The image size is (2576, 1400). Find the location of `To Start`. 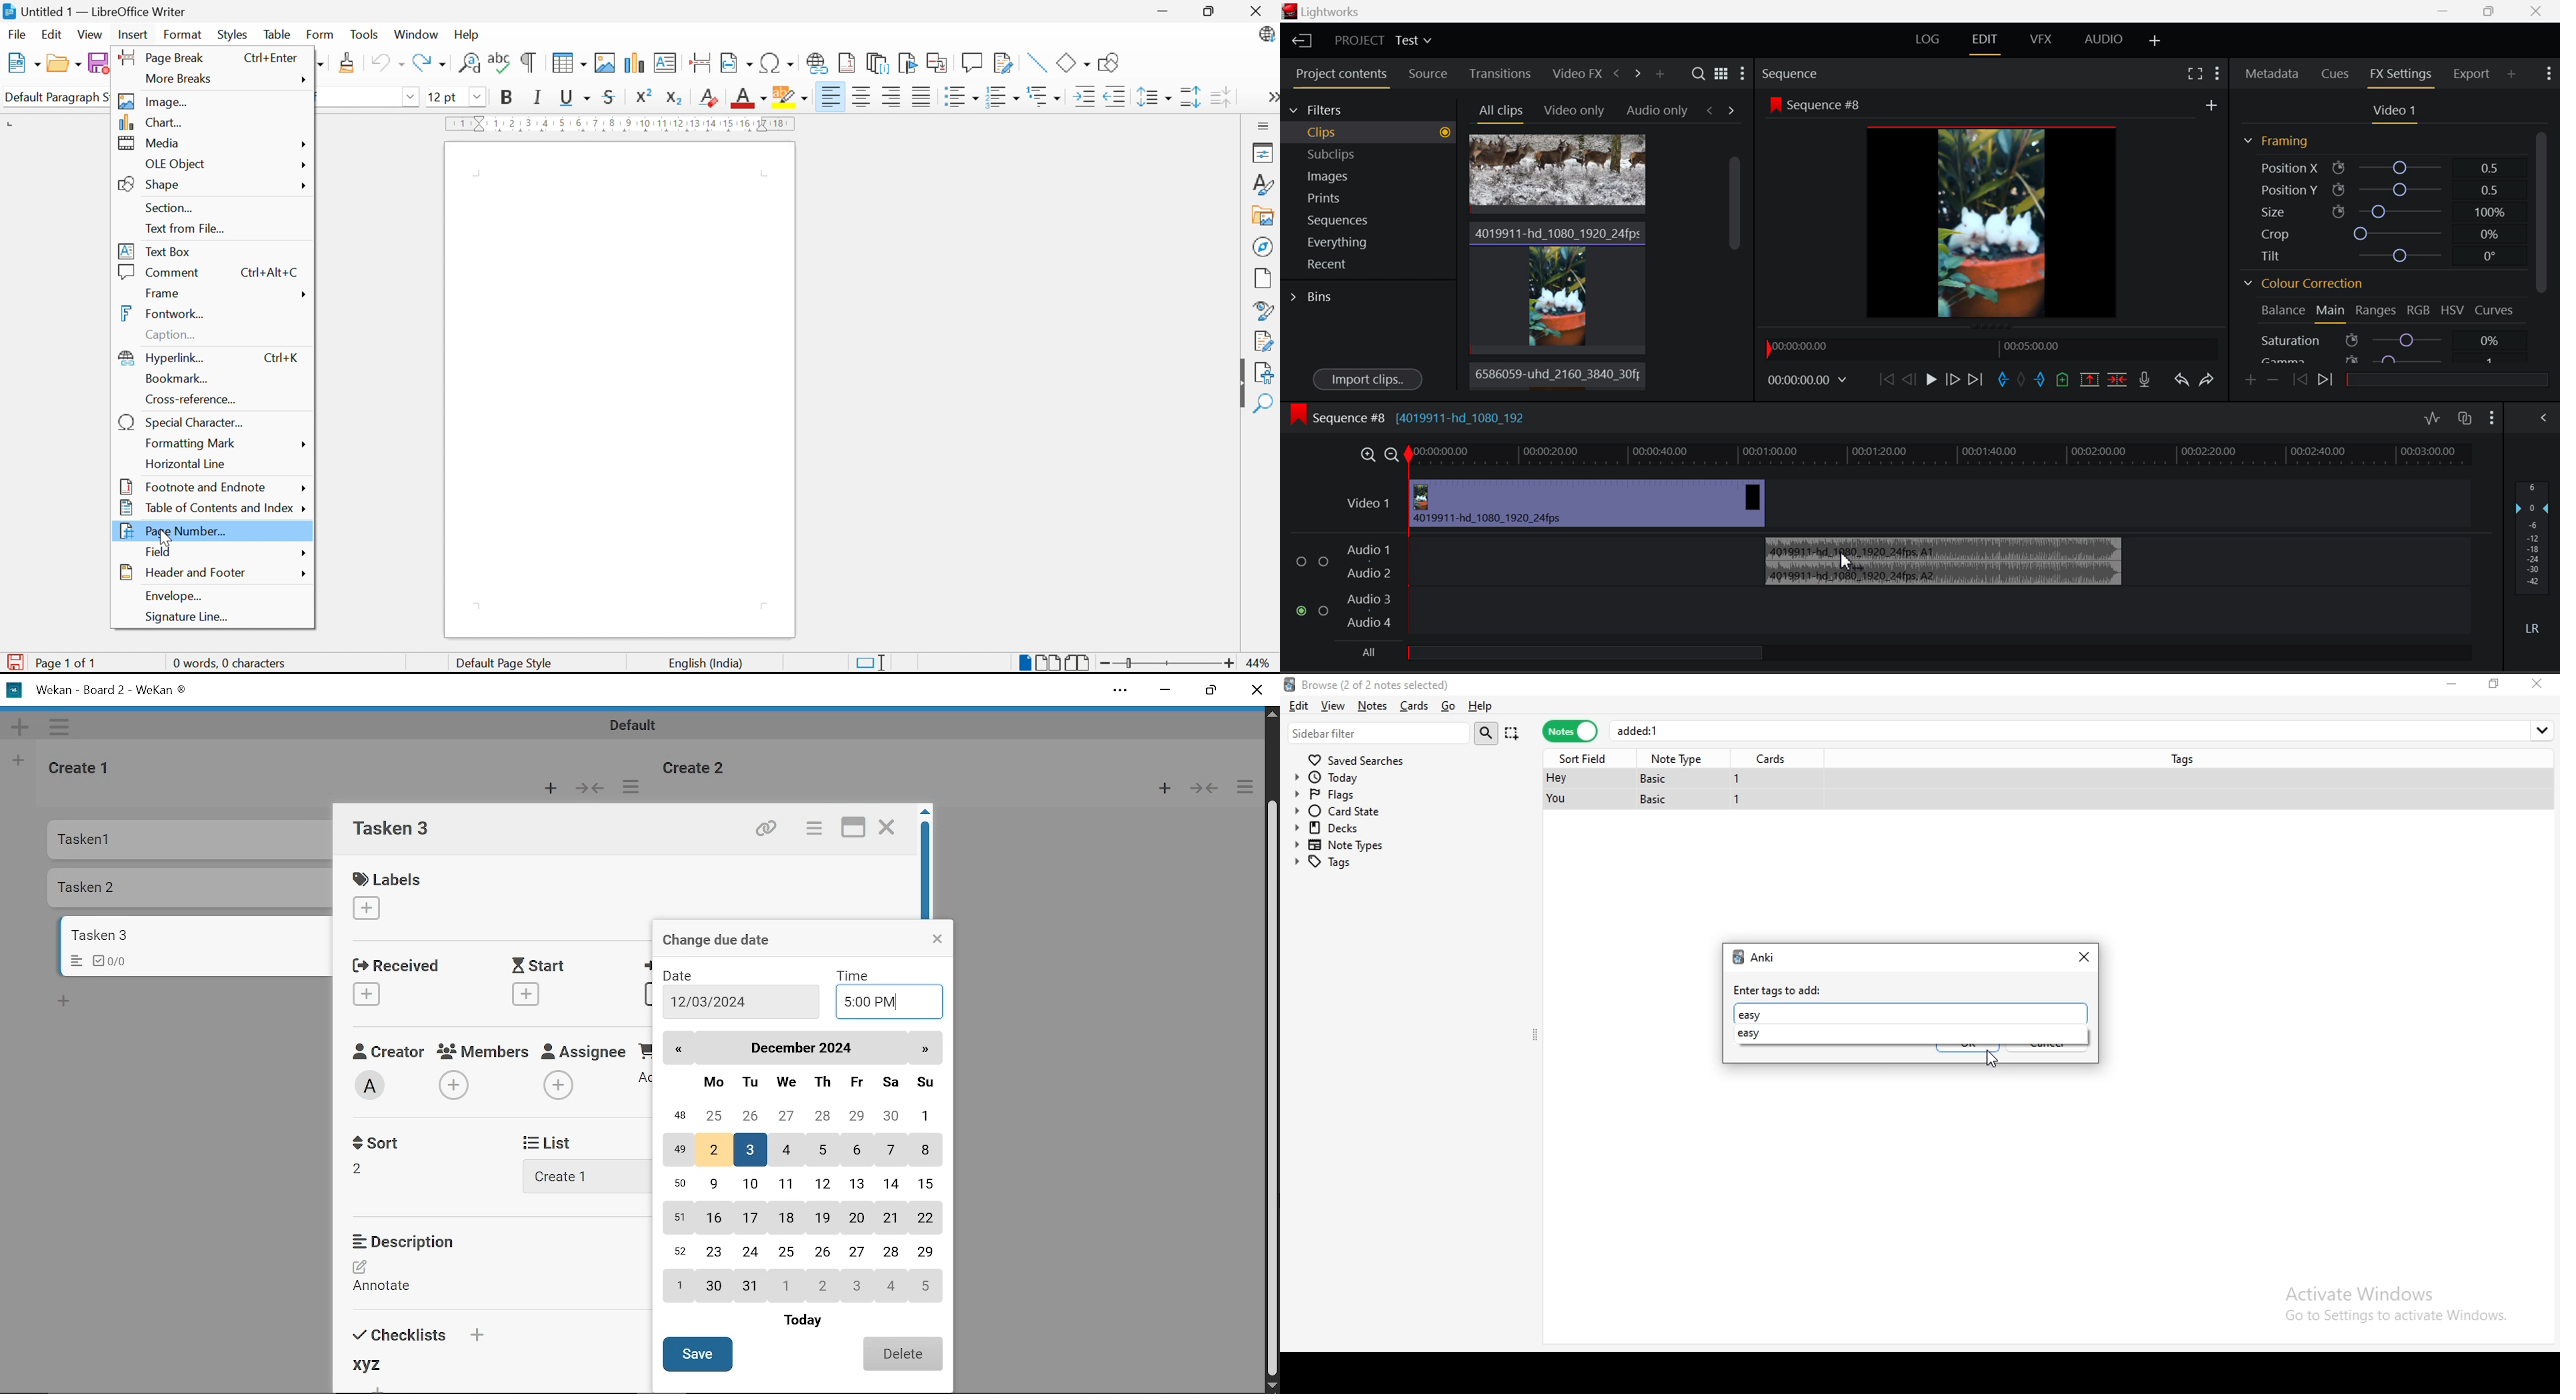

To Start is located at coordinates (1887, 379).